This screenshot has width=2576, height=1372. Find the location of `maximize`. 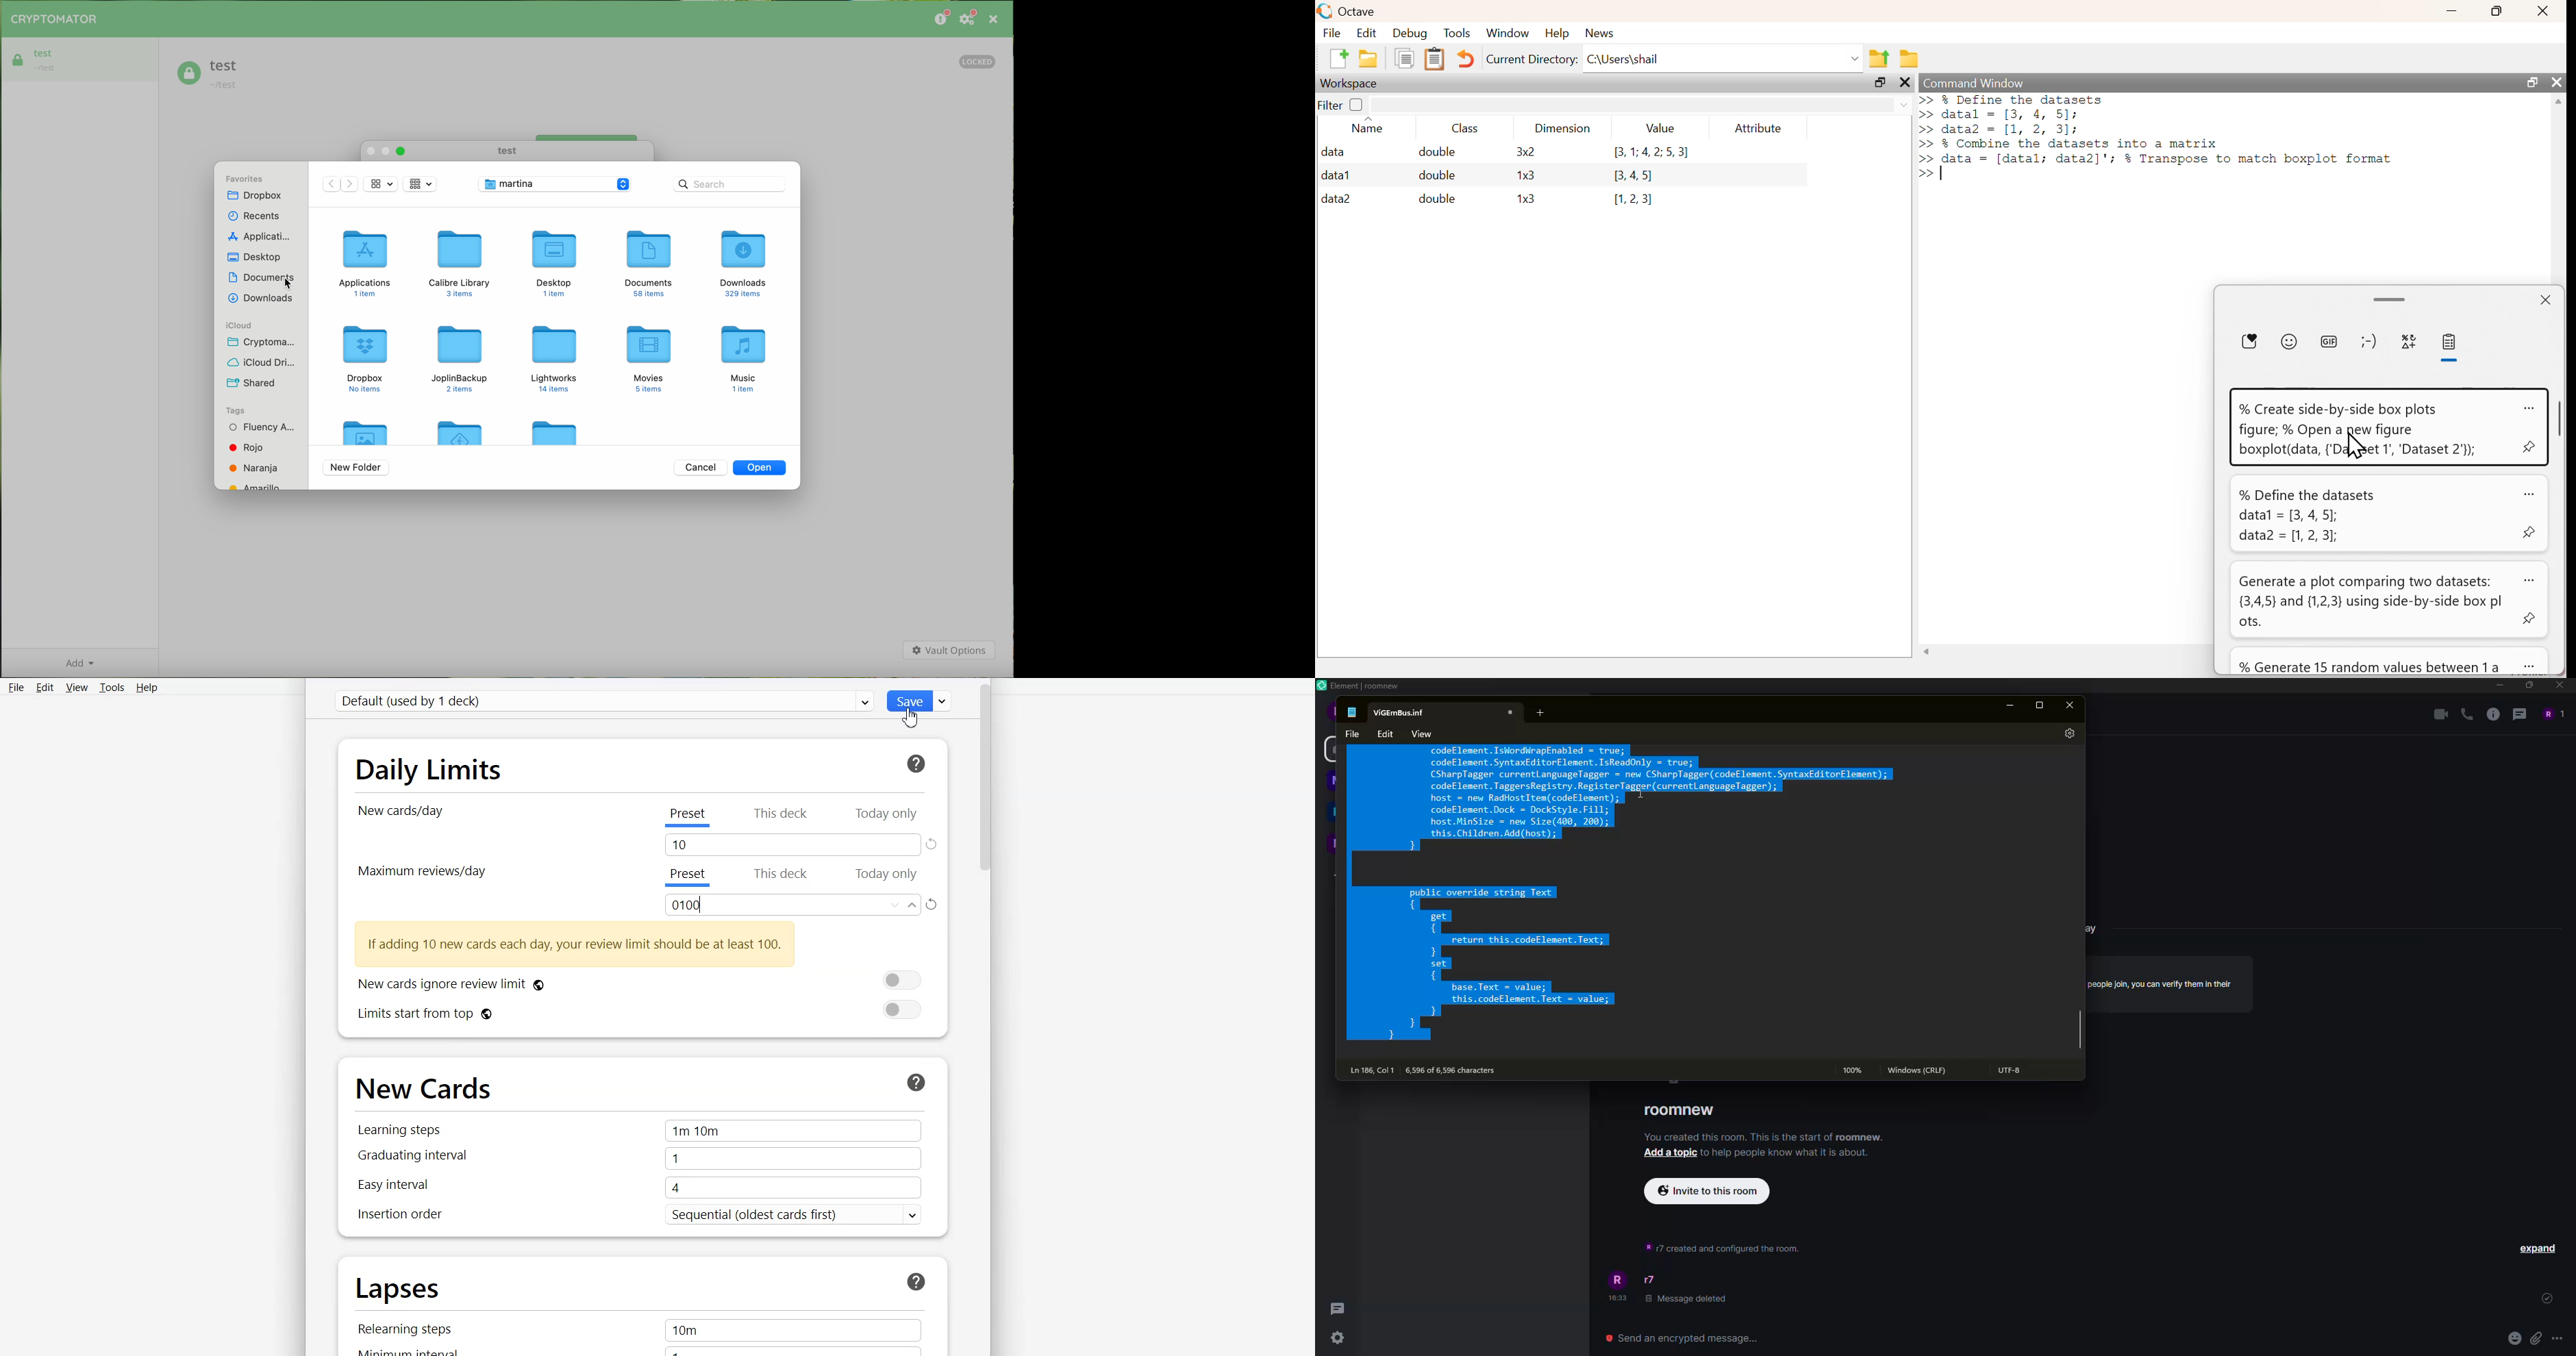

maximize is located at coordinates (2528, 685).